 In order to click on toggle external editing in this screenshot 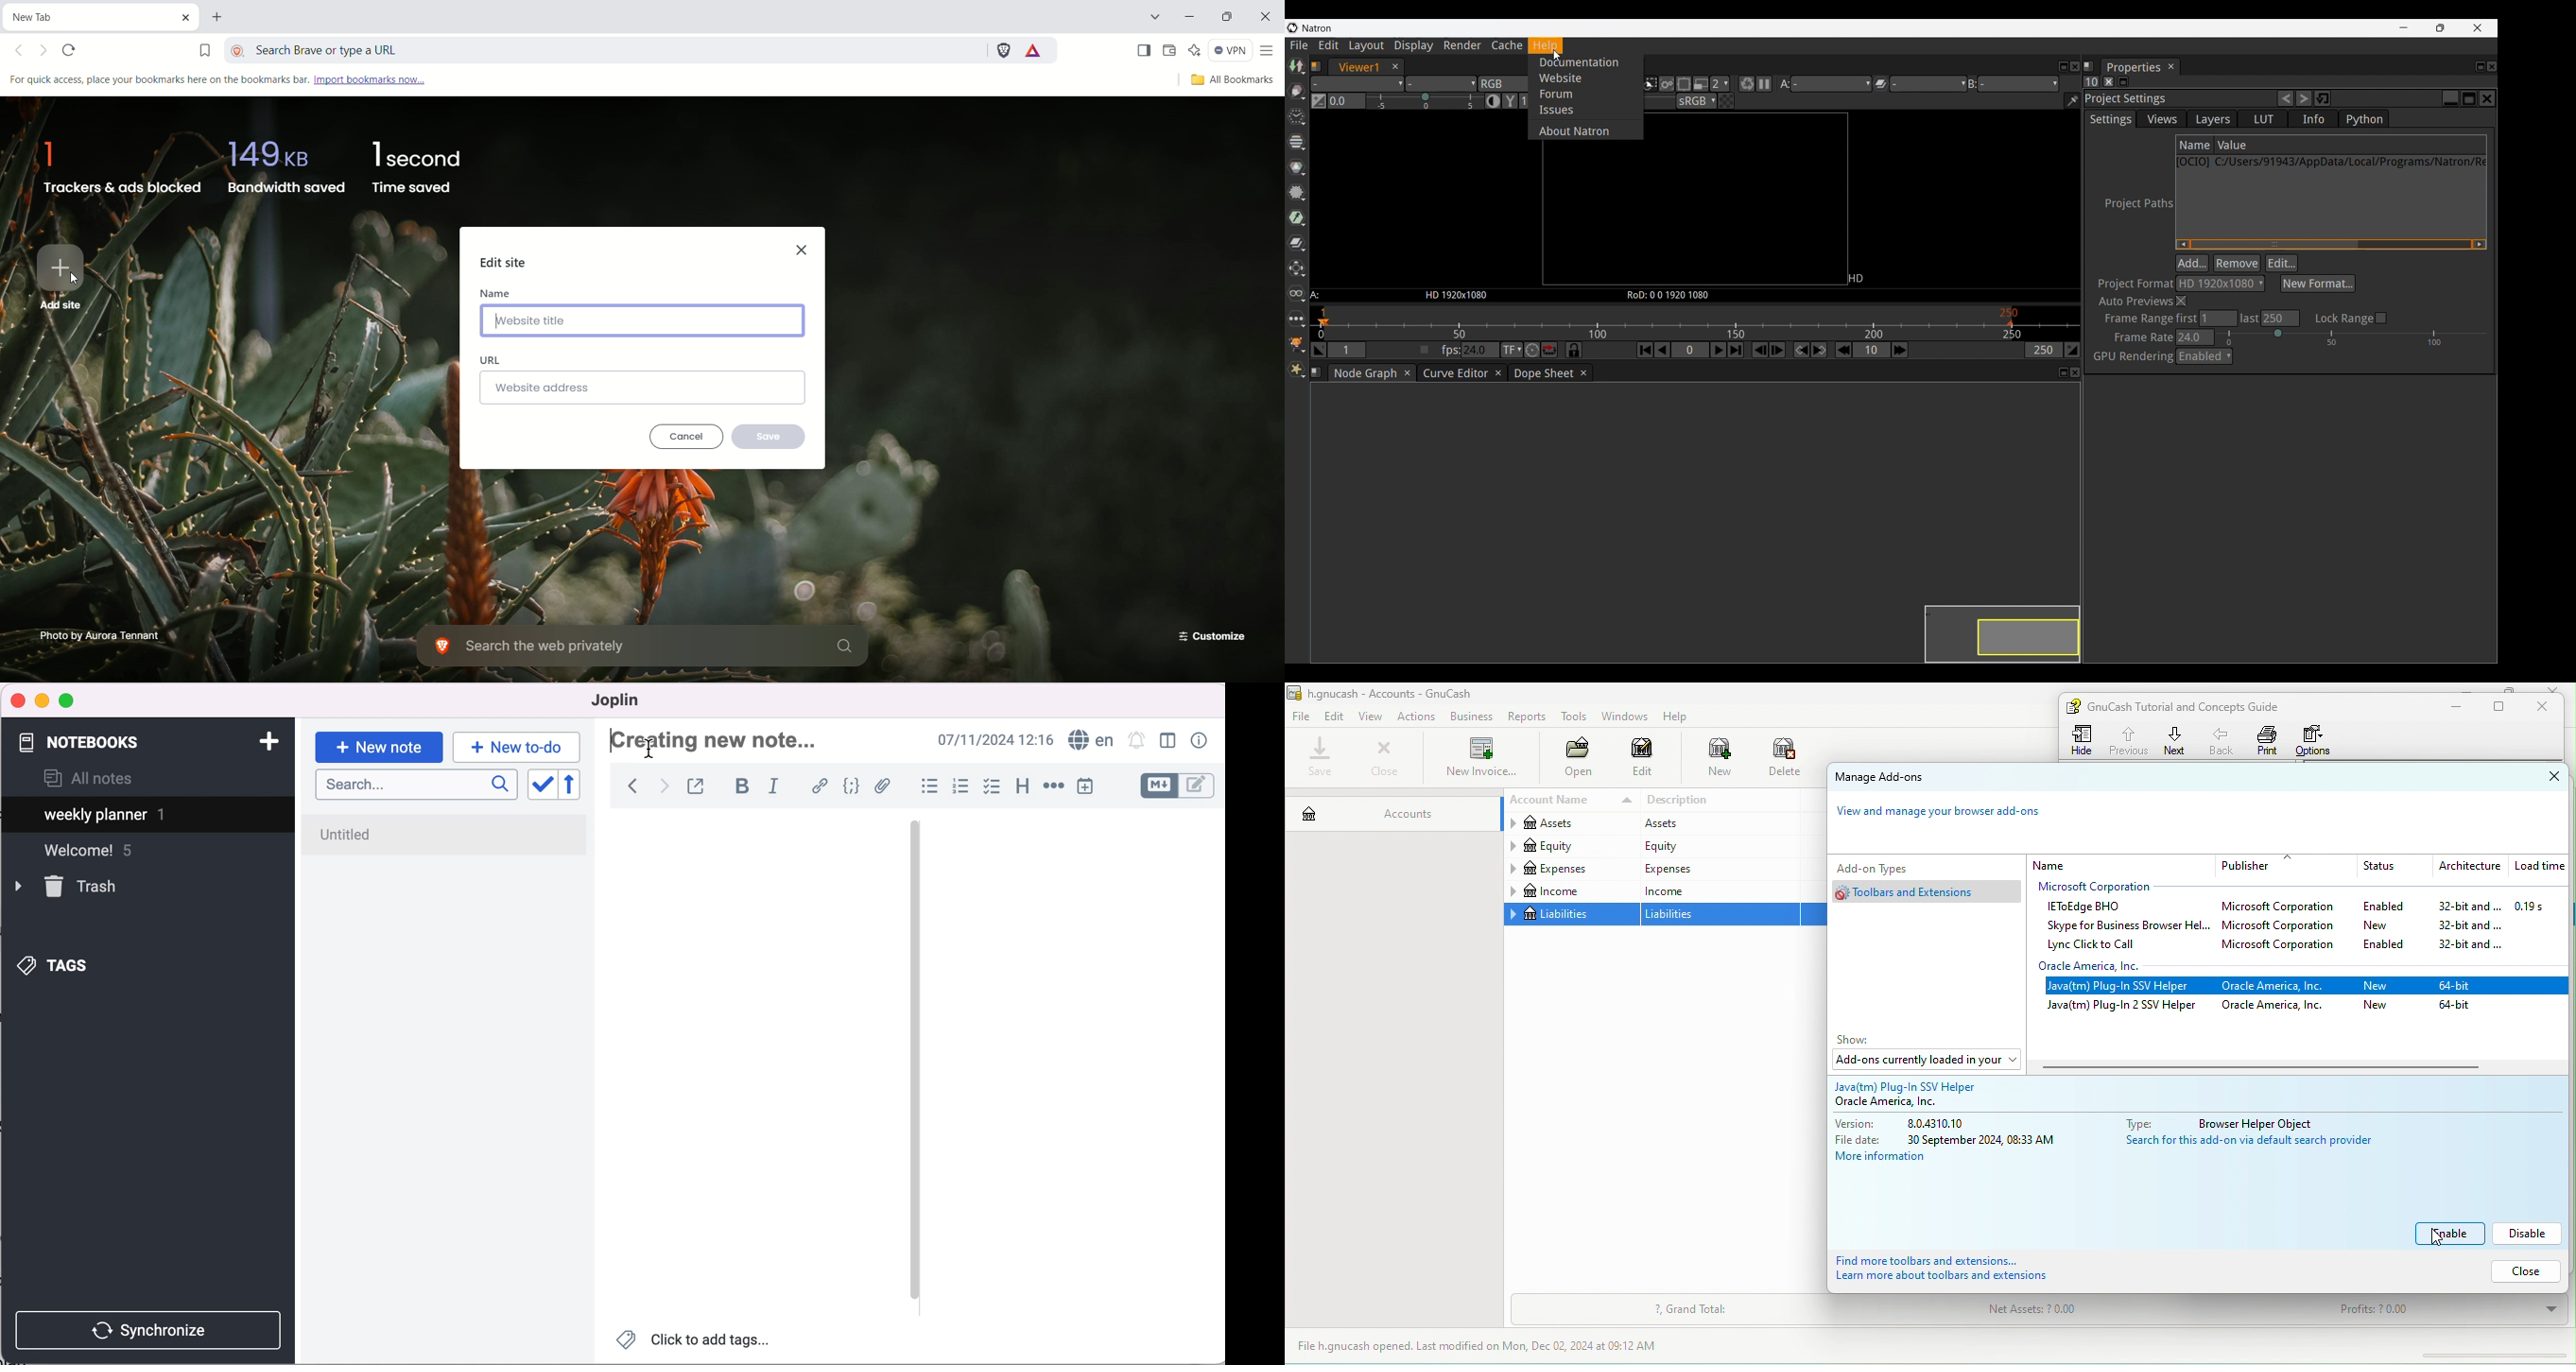, I will do `click(698, 787)`.